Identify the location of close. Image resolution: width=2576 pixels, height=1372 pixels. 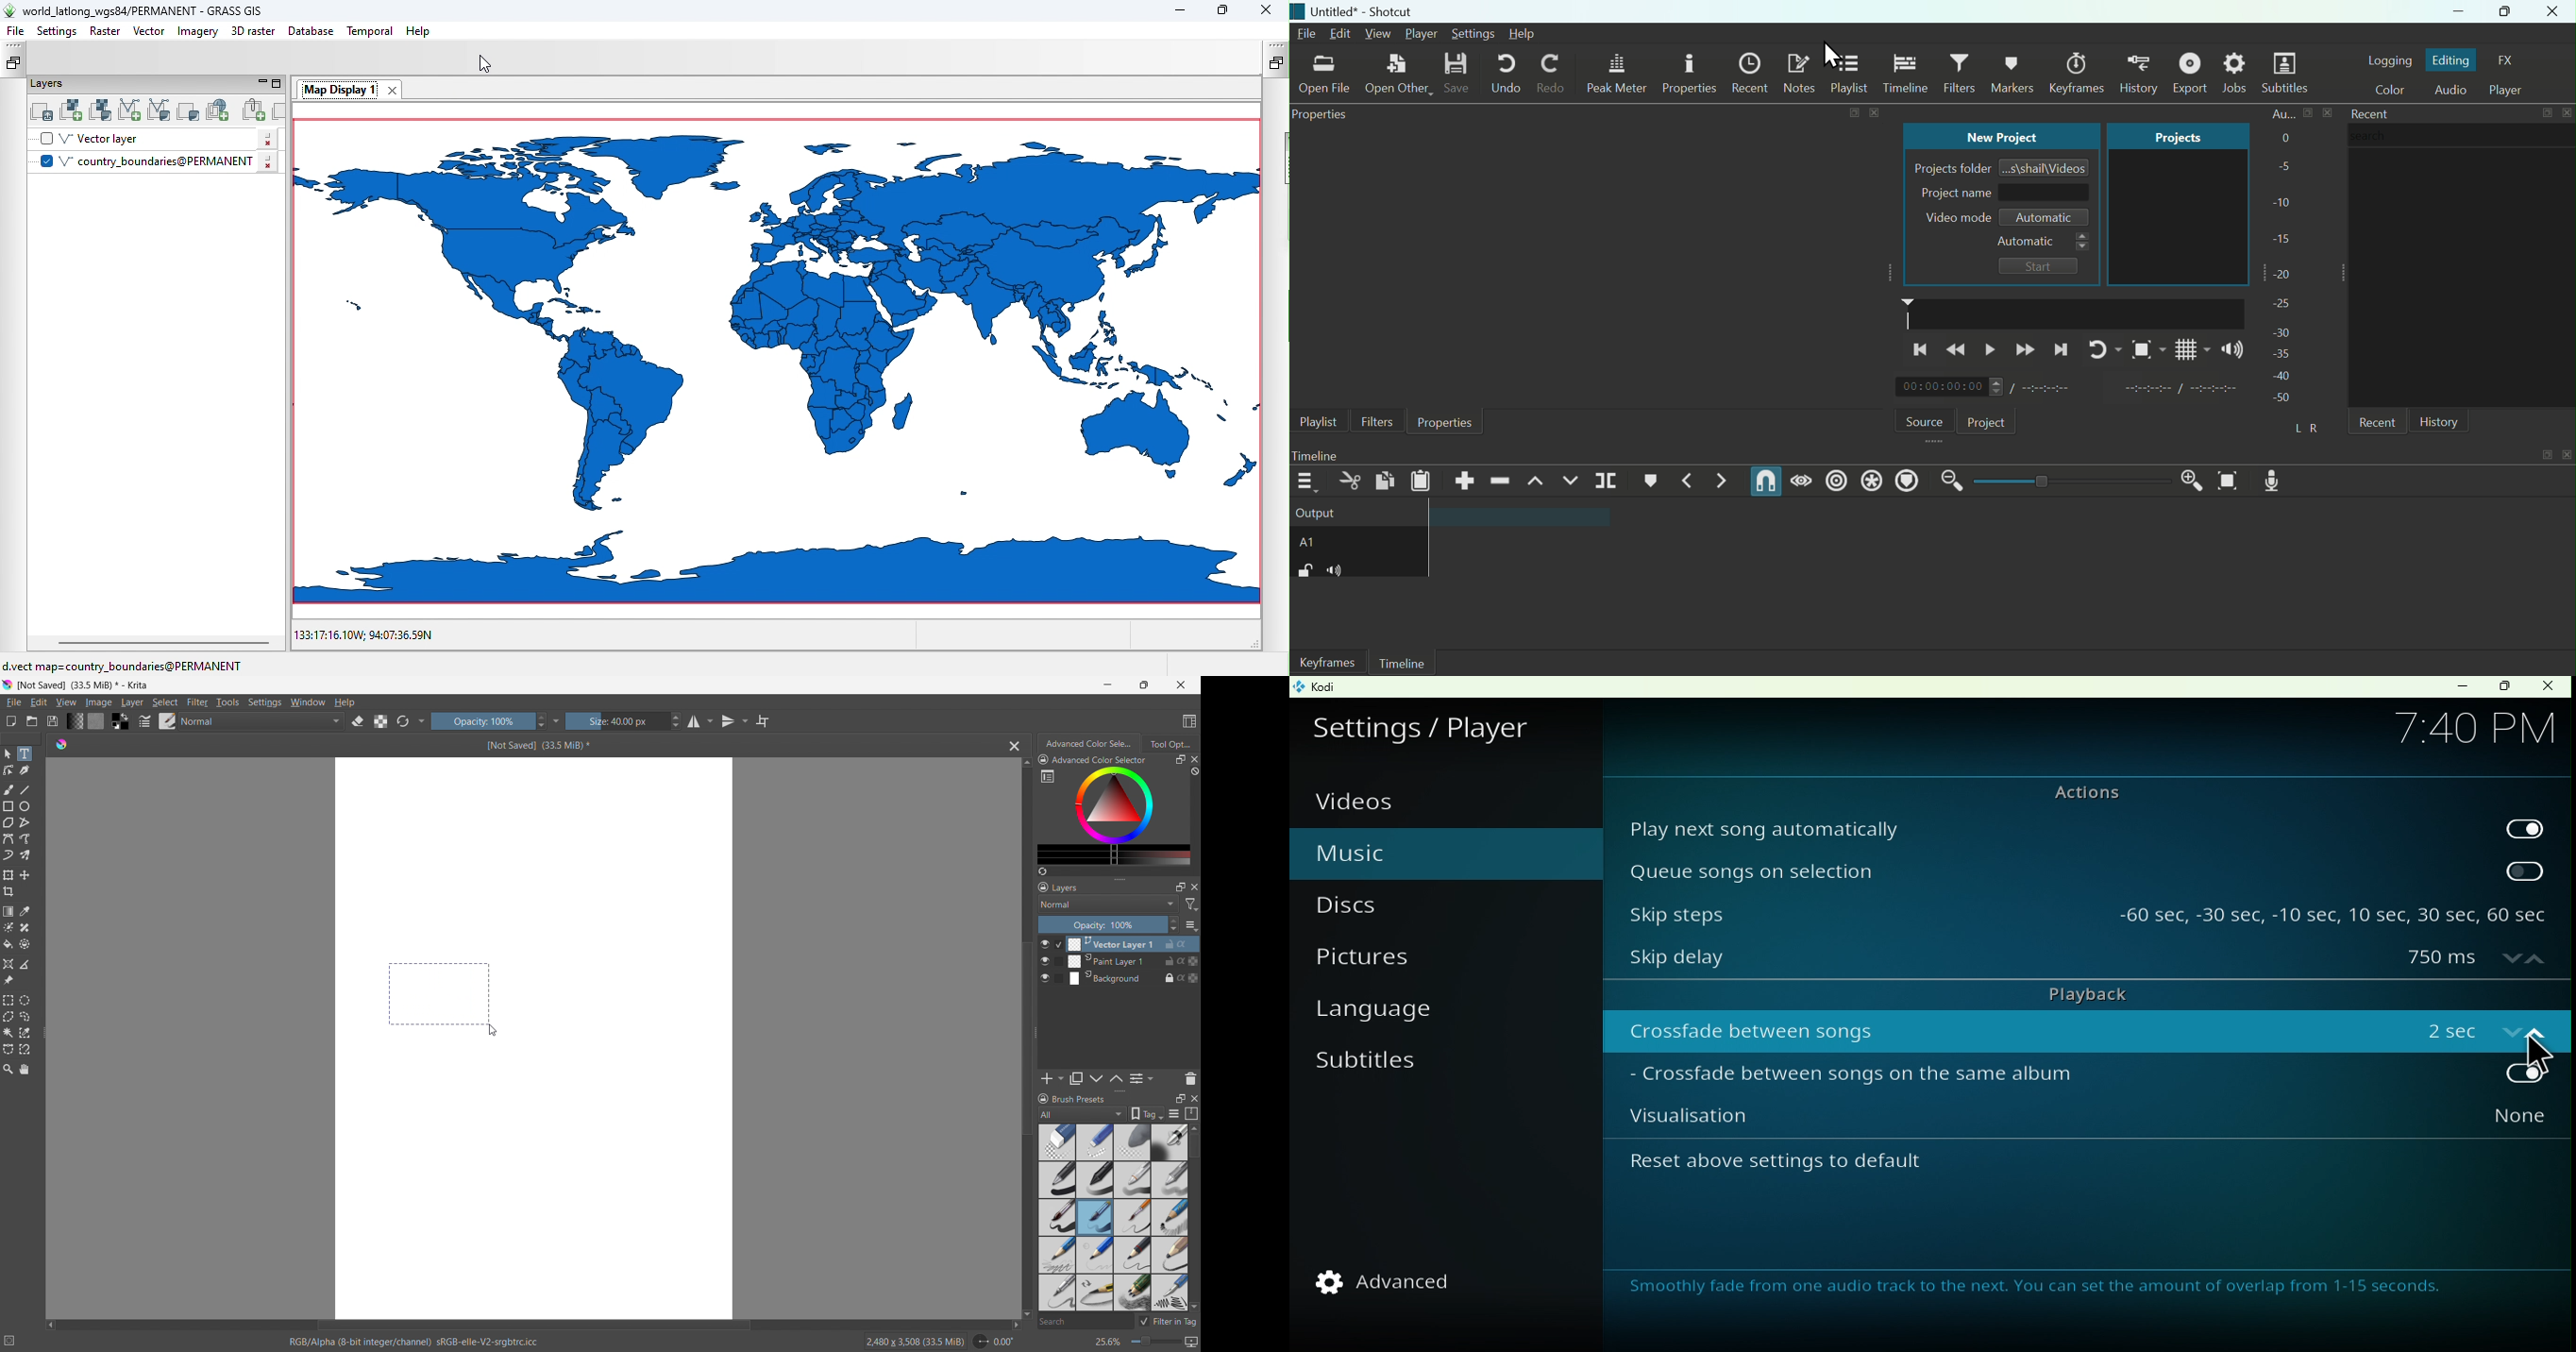
(1874, 112).